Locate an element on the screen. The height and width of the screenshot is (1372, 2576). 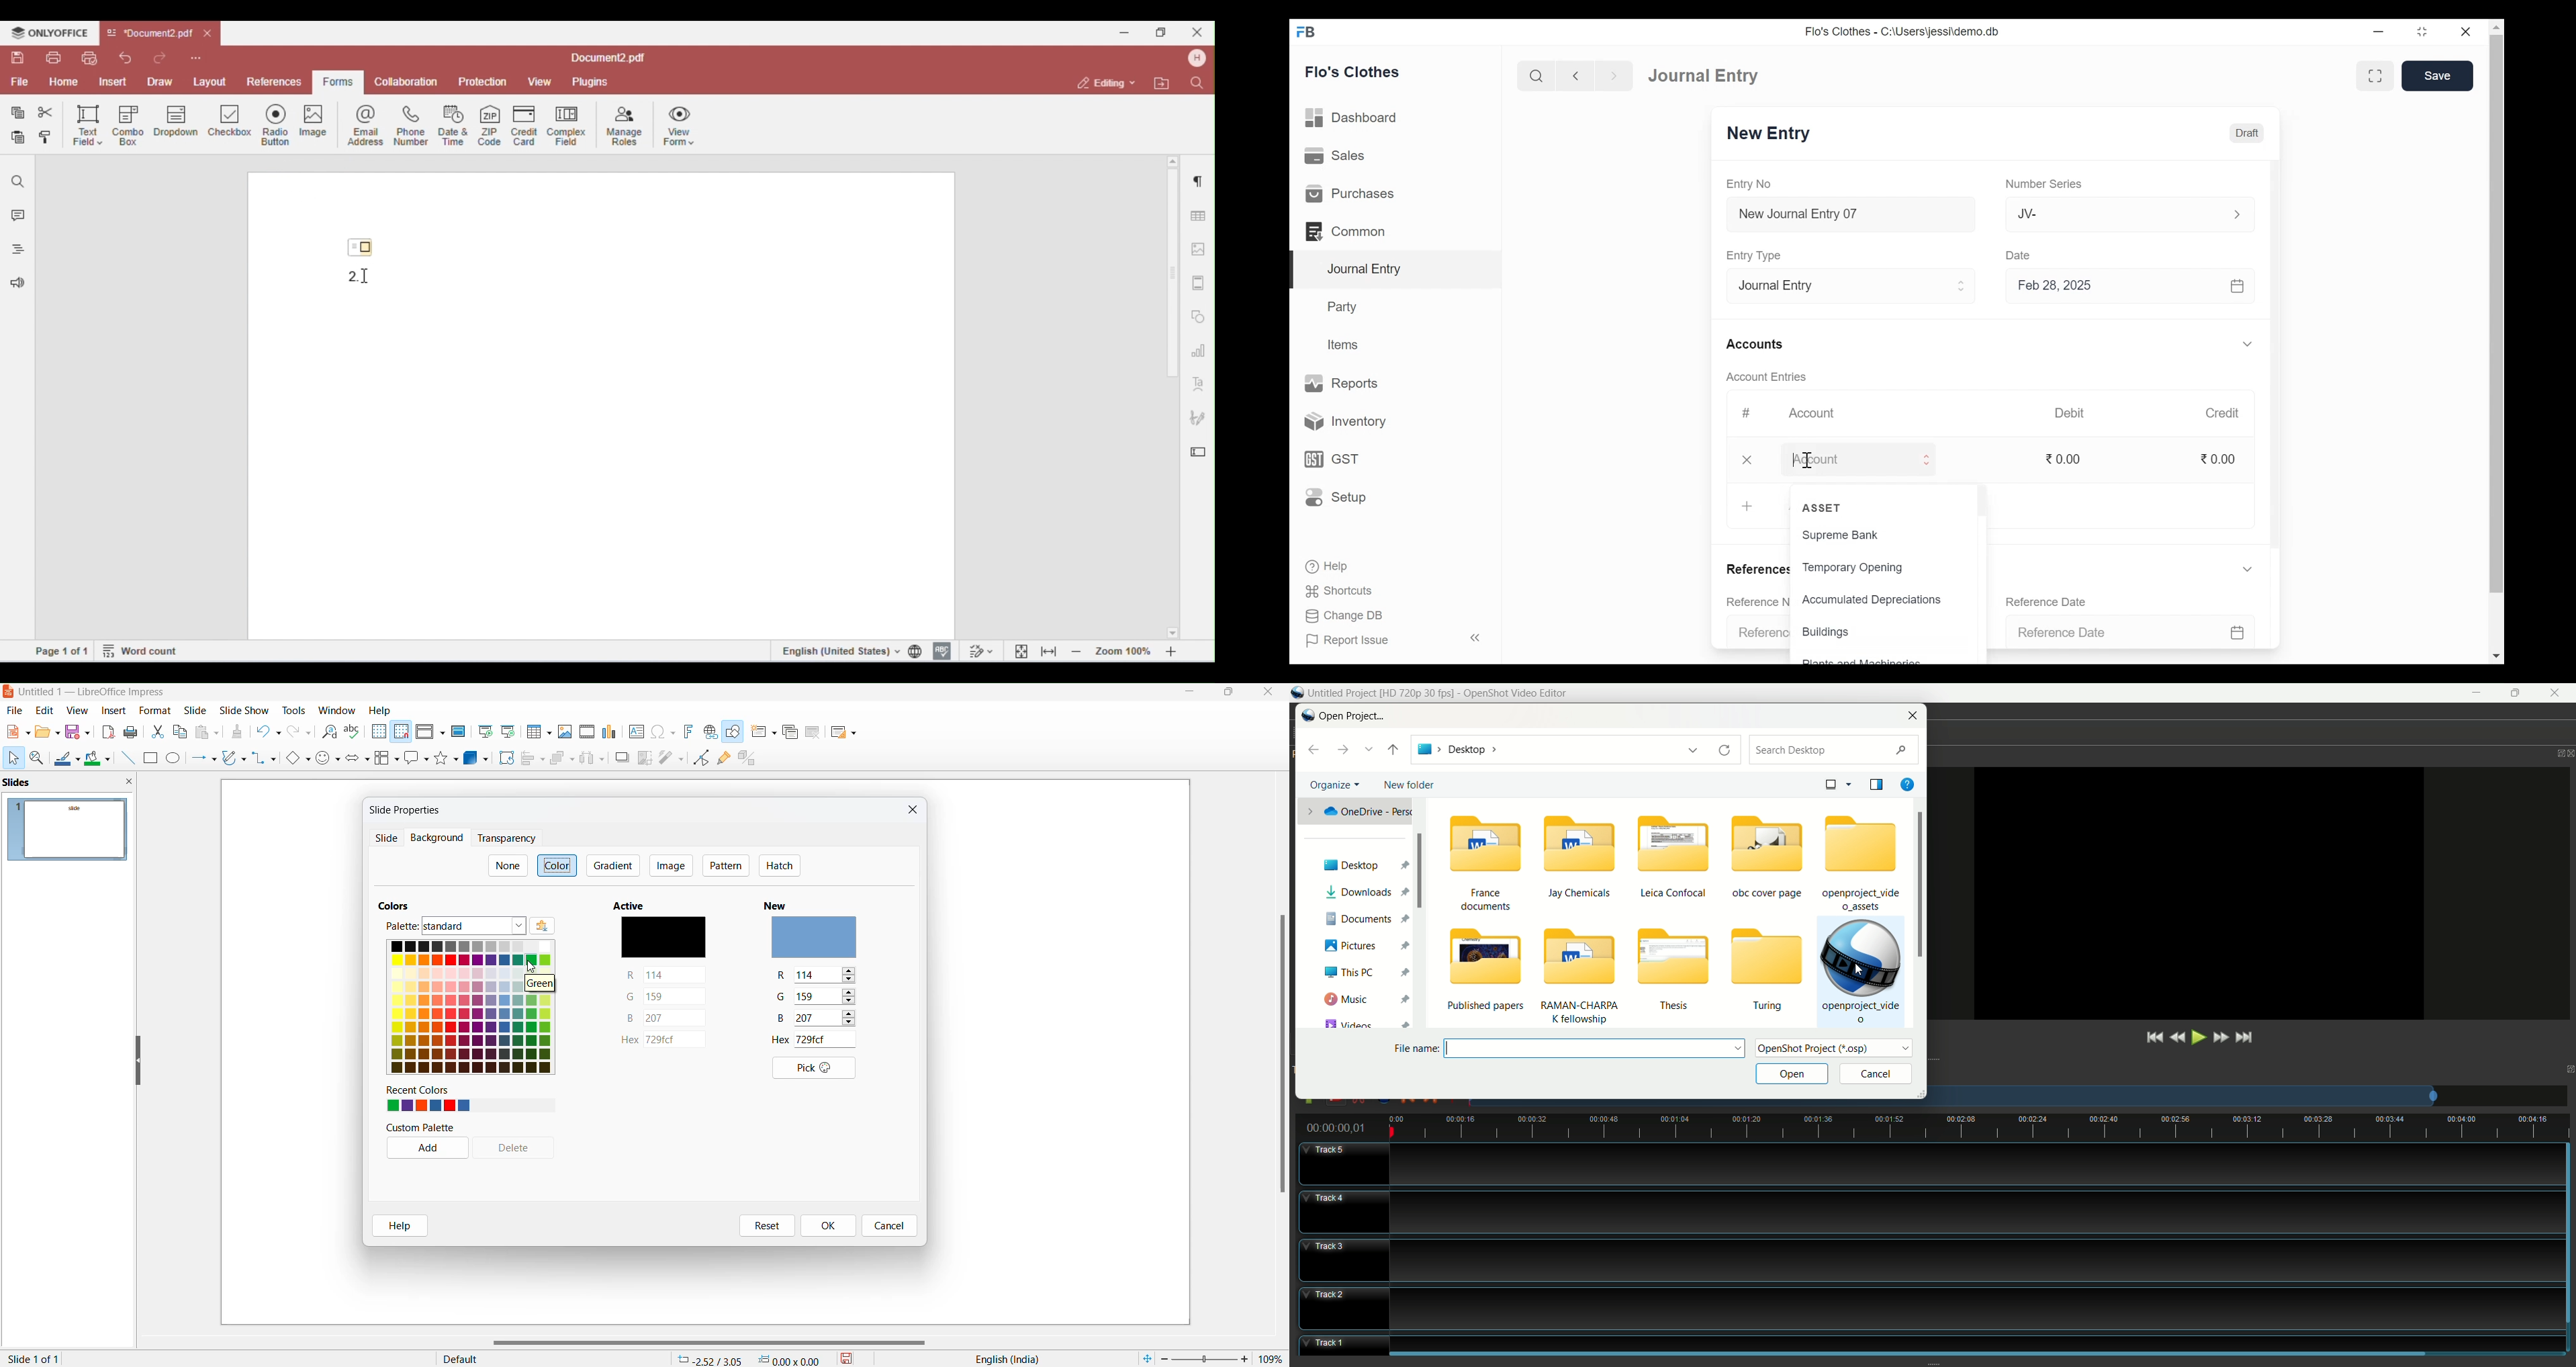
colors heading  is located at coordinates (397, 903).